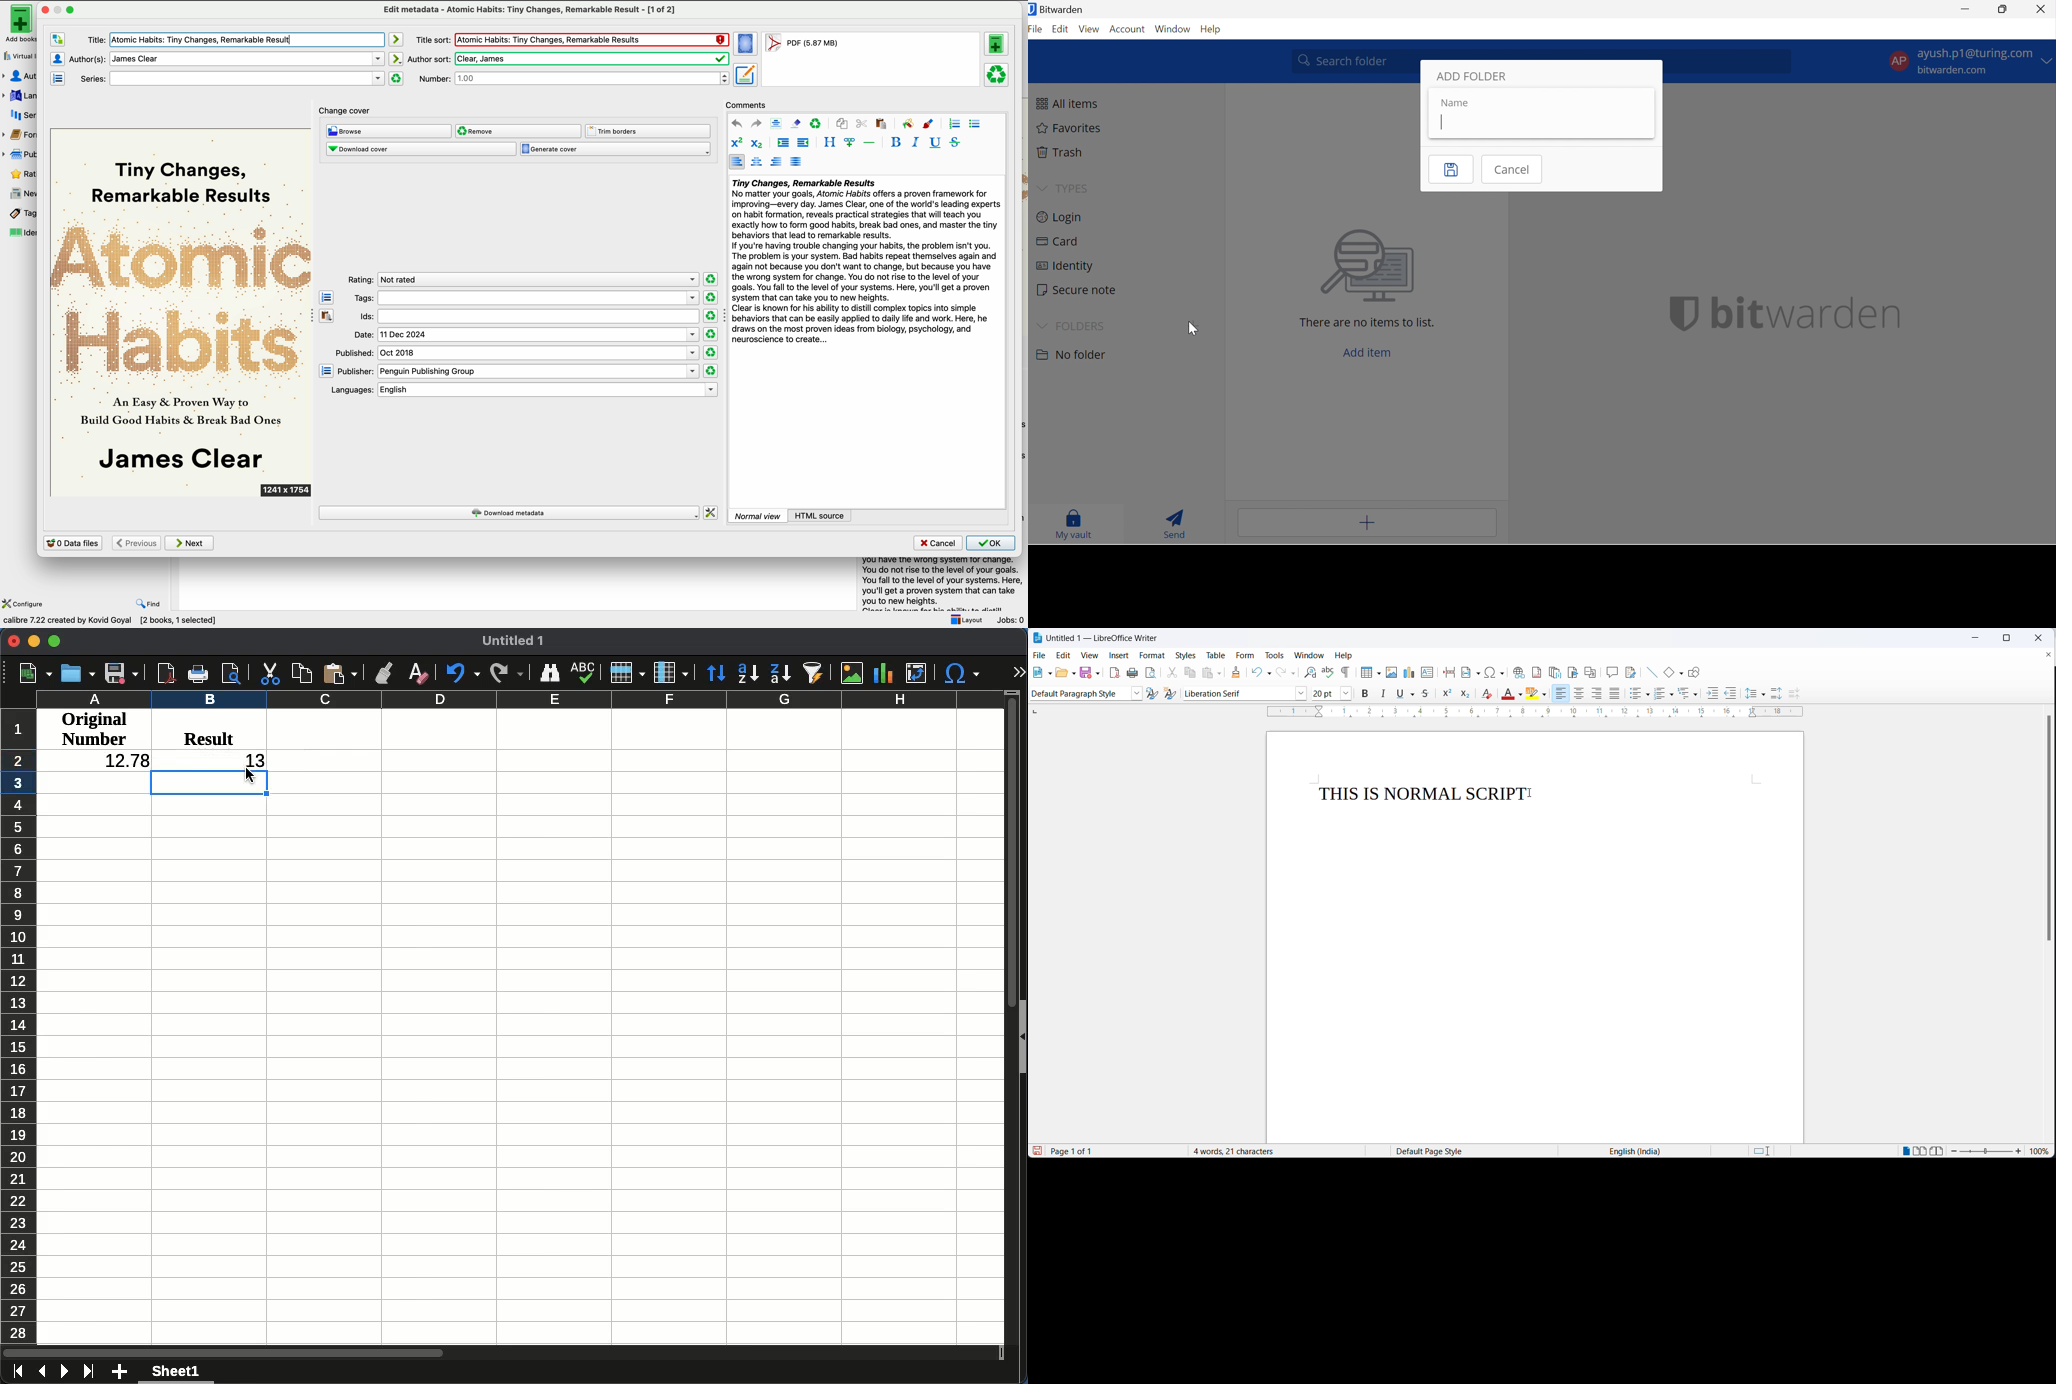  Describe the element at coordinates (18, 56) in the screenshot. I see `virtual library` at that location.